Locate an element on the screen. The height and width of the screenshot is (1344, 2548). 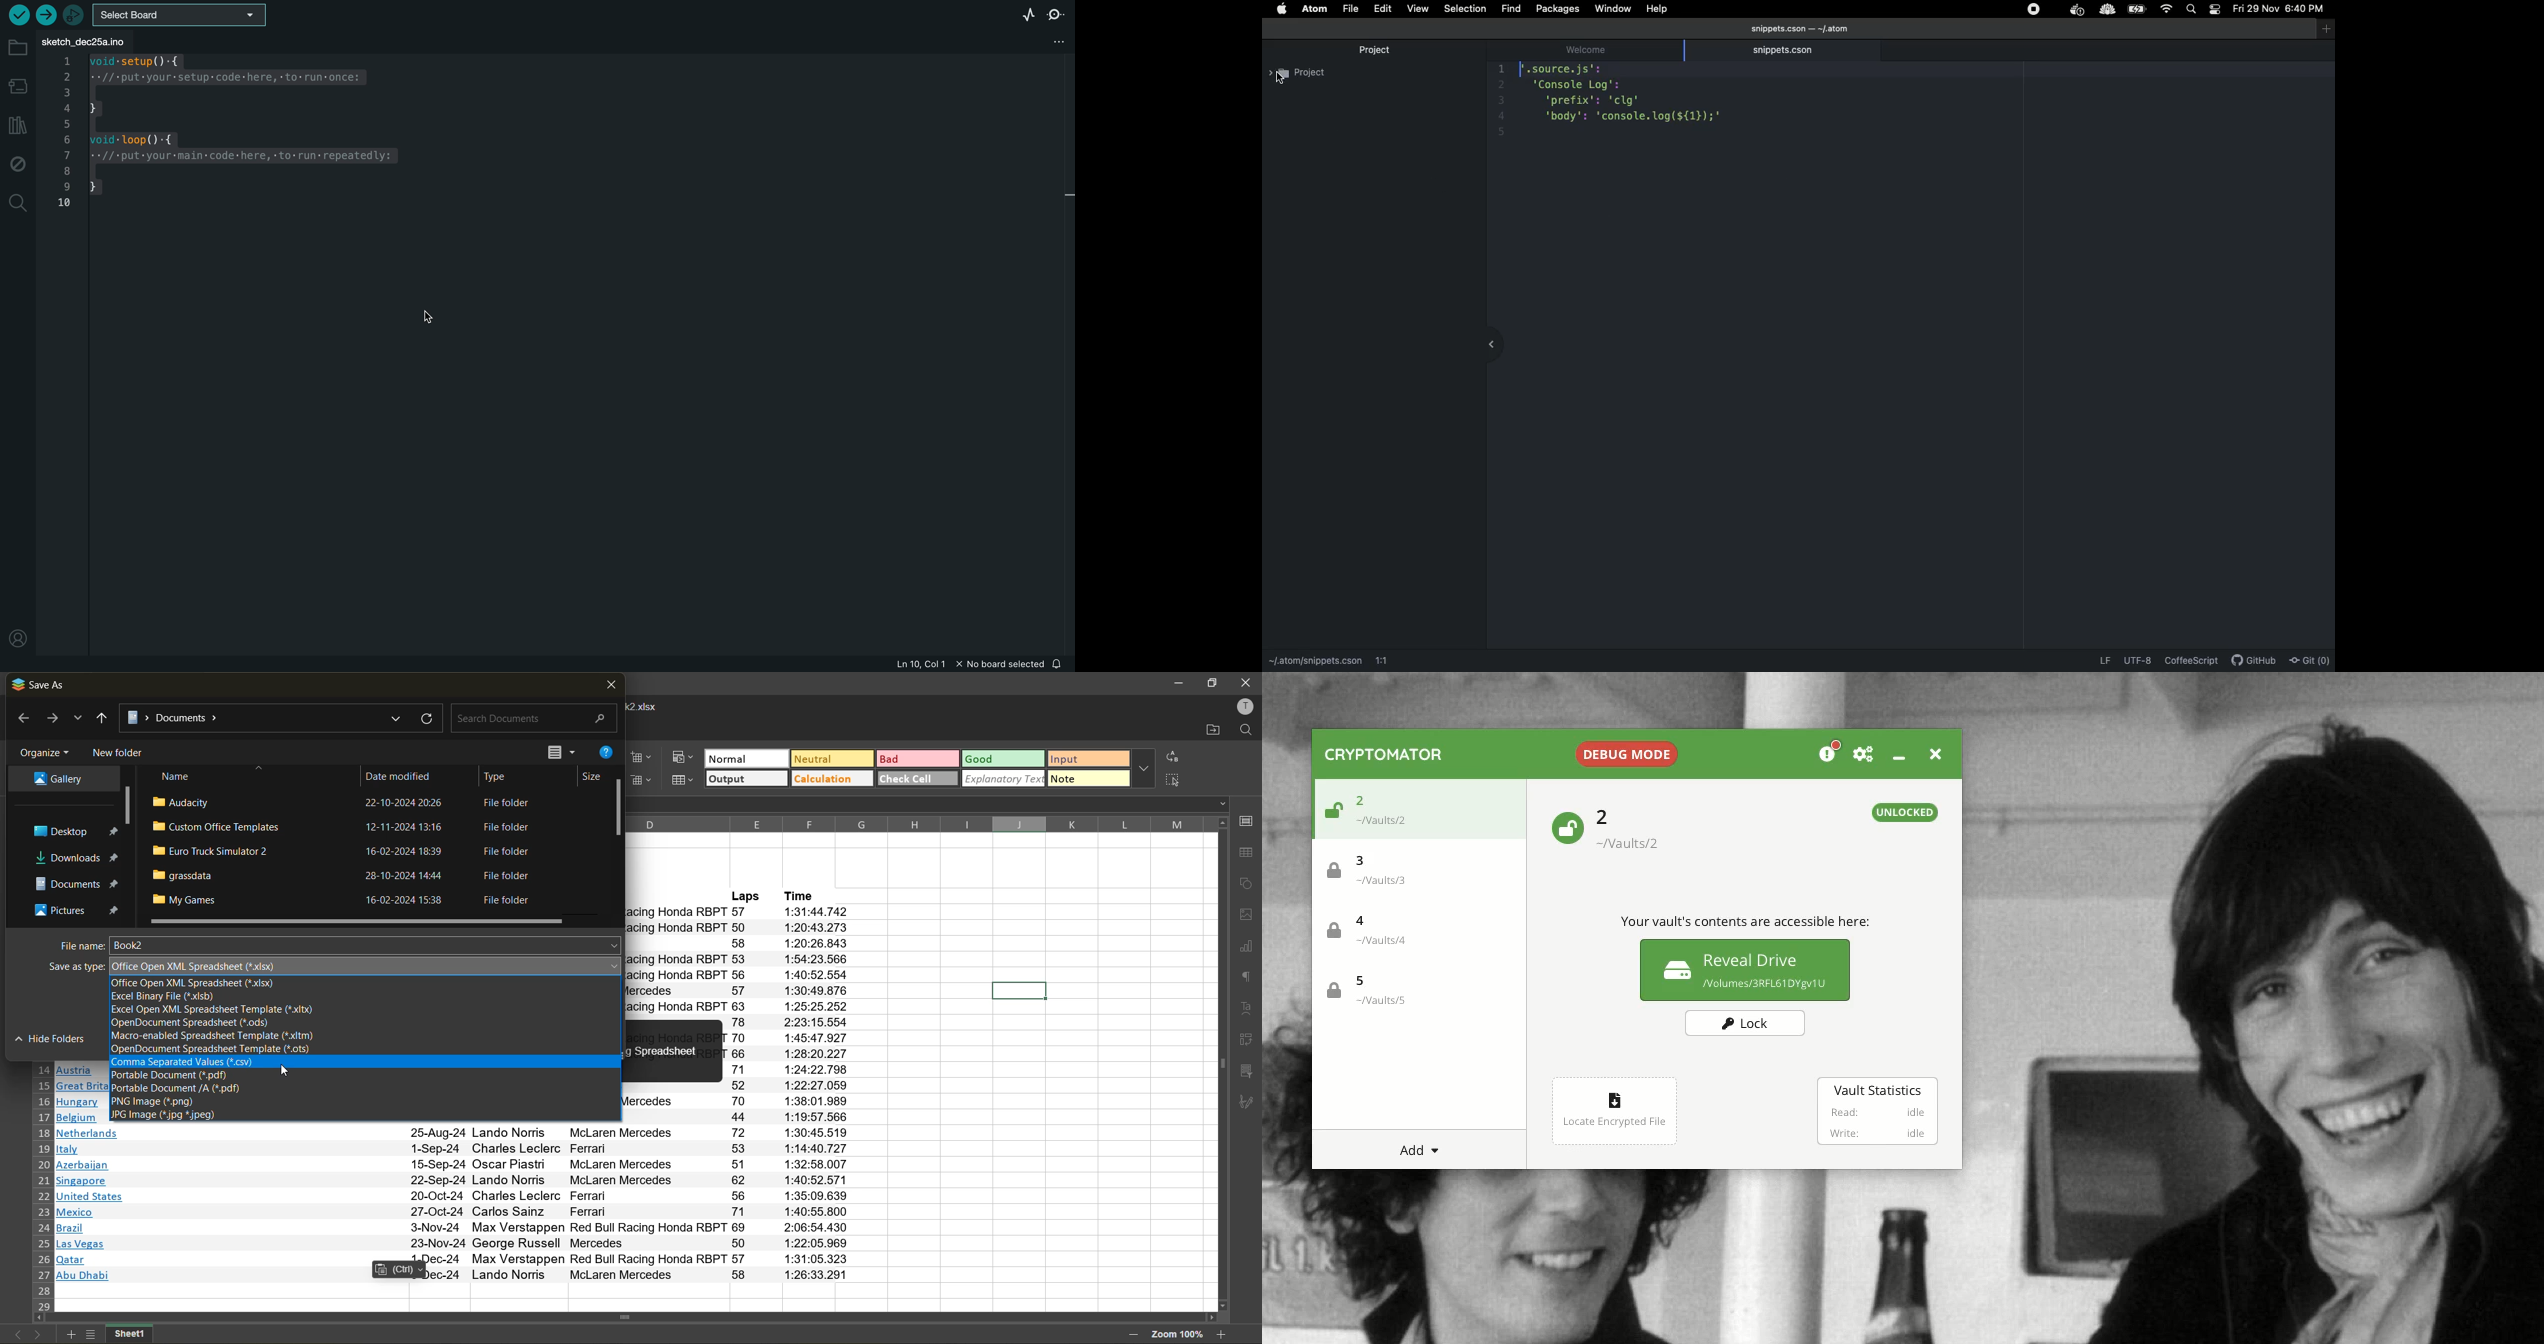
Project is located at coordinates (1375, 50).